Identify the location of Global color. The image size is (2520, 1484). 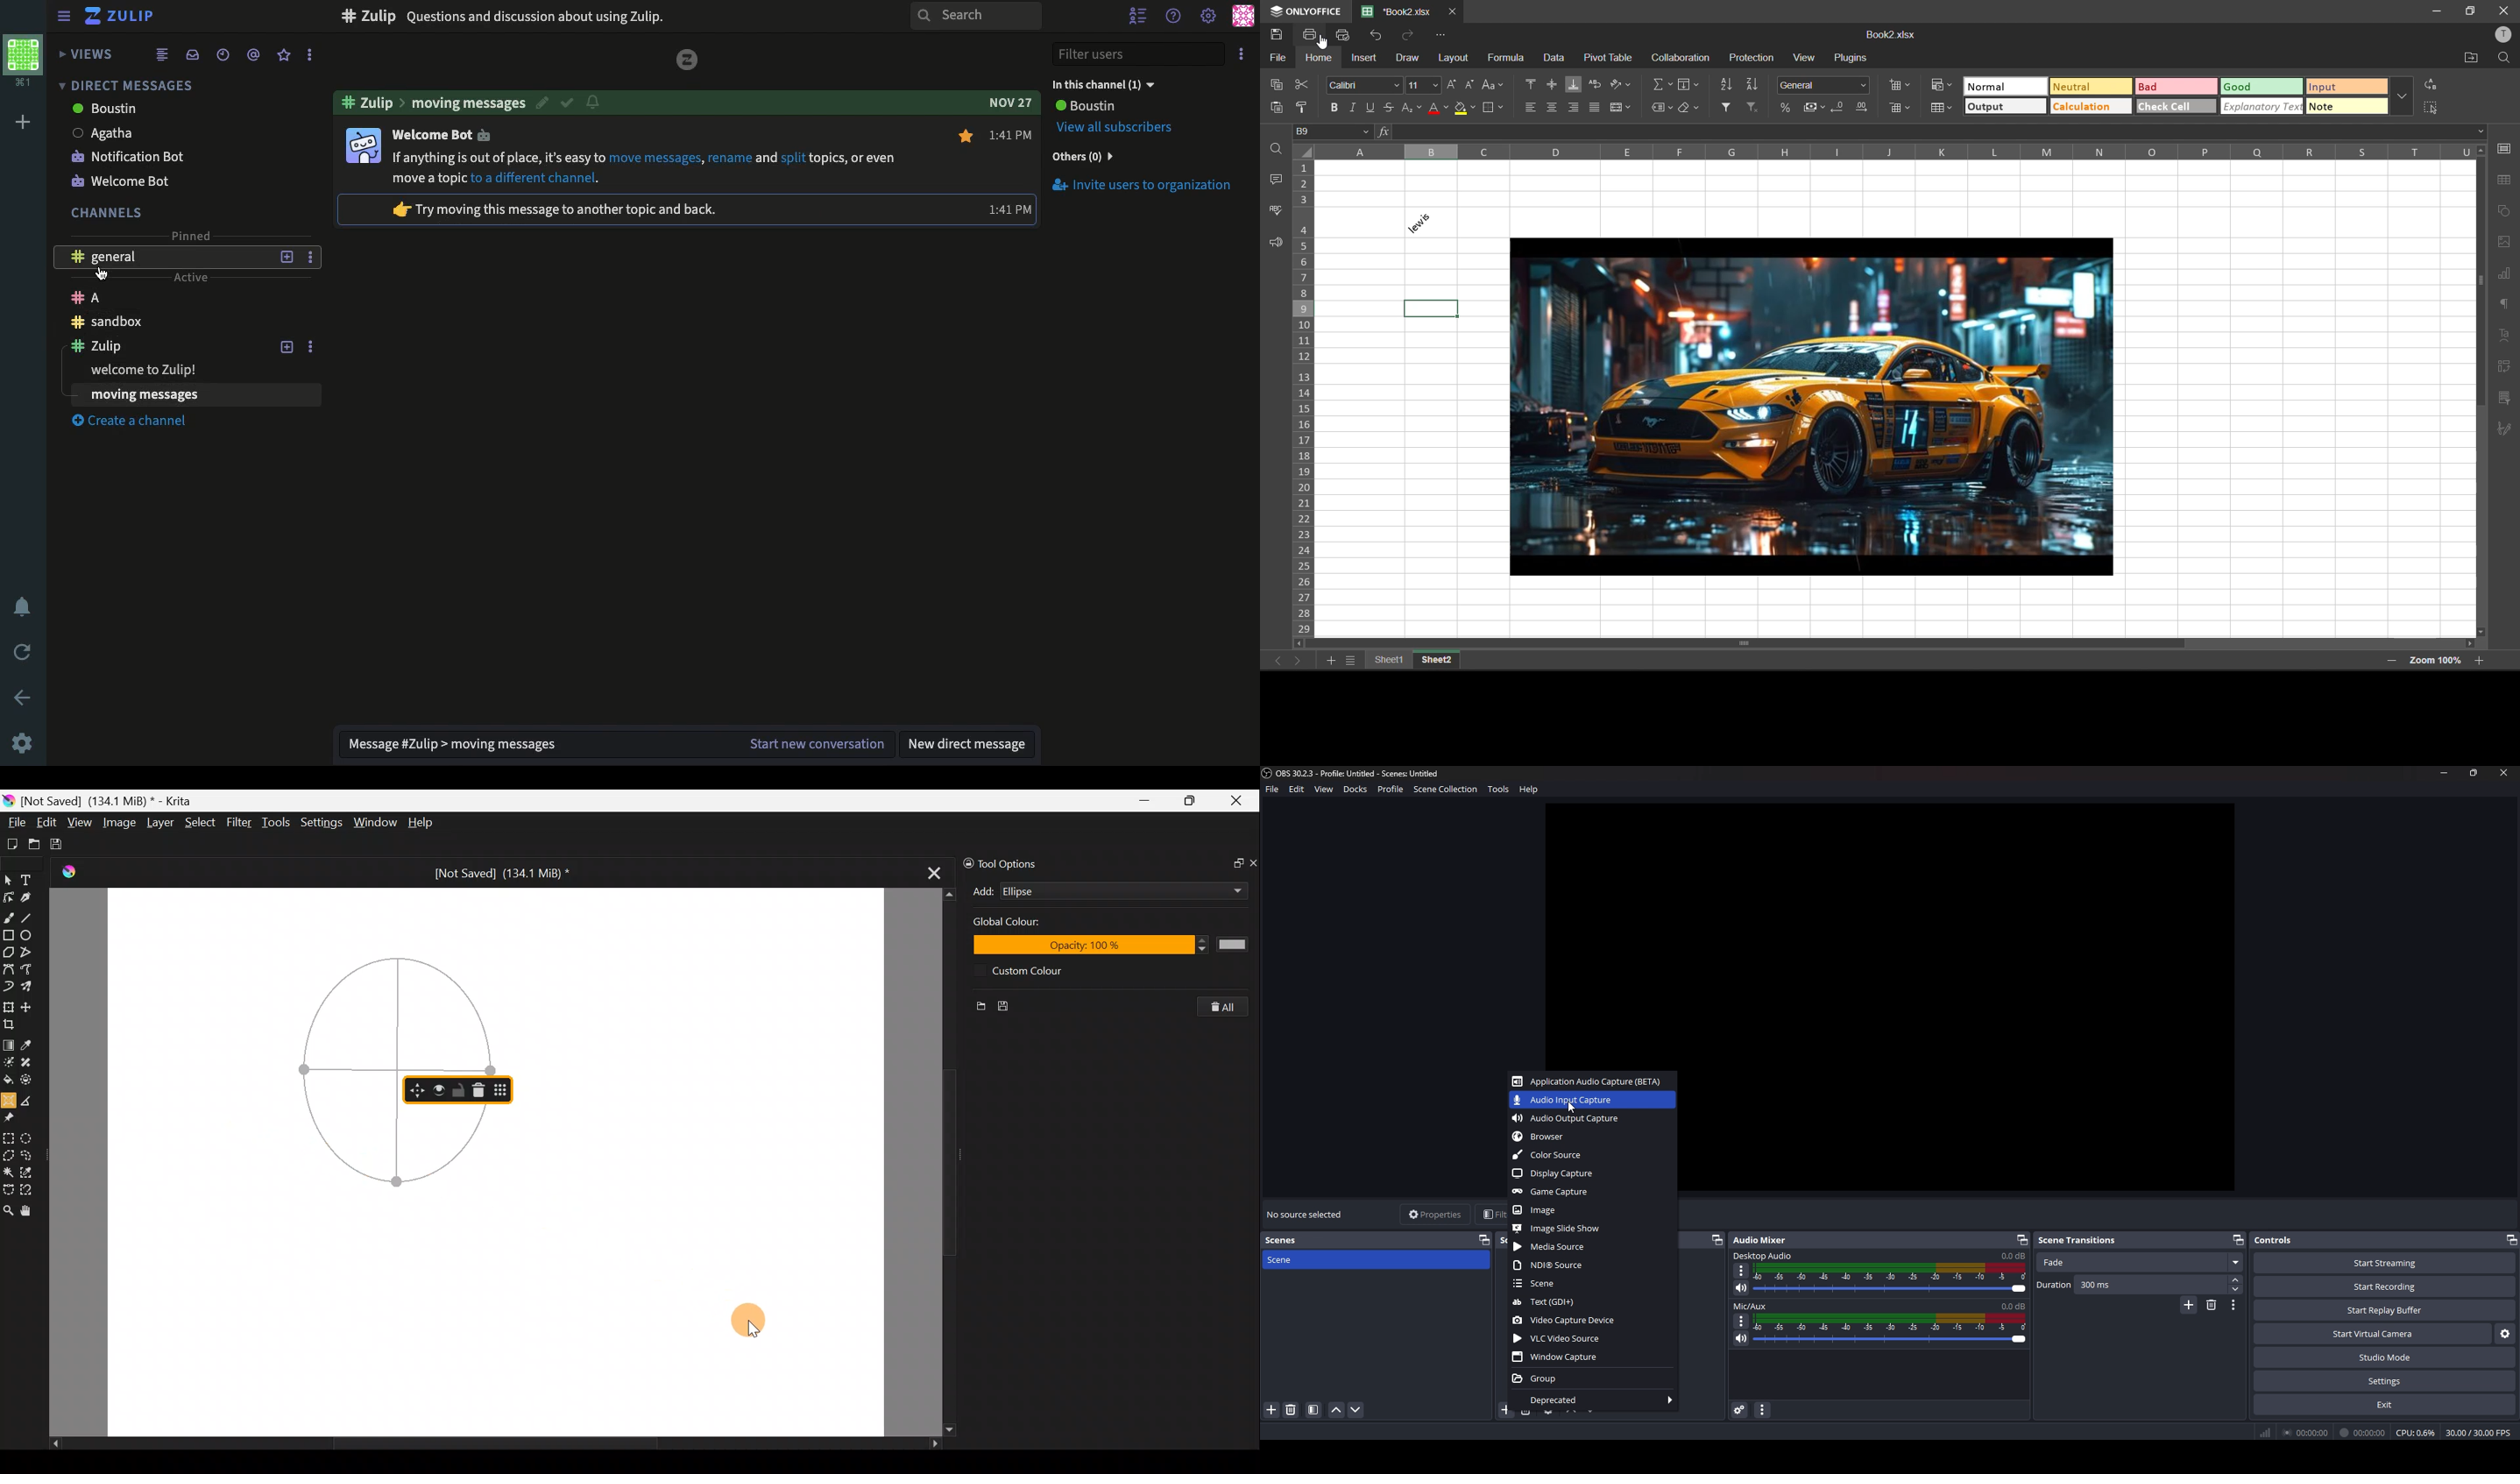
(1023, 924).